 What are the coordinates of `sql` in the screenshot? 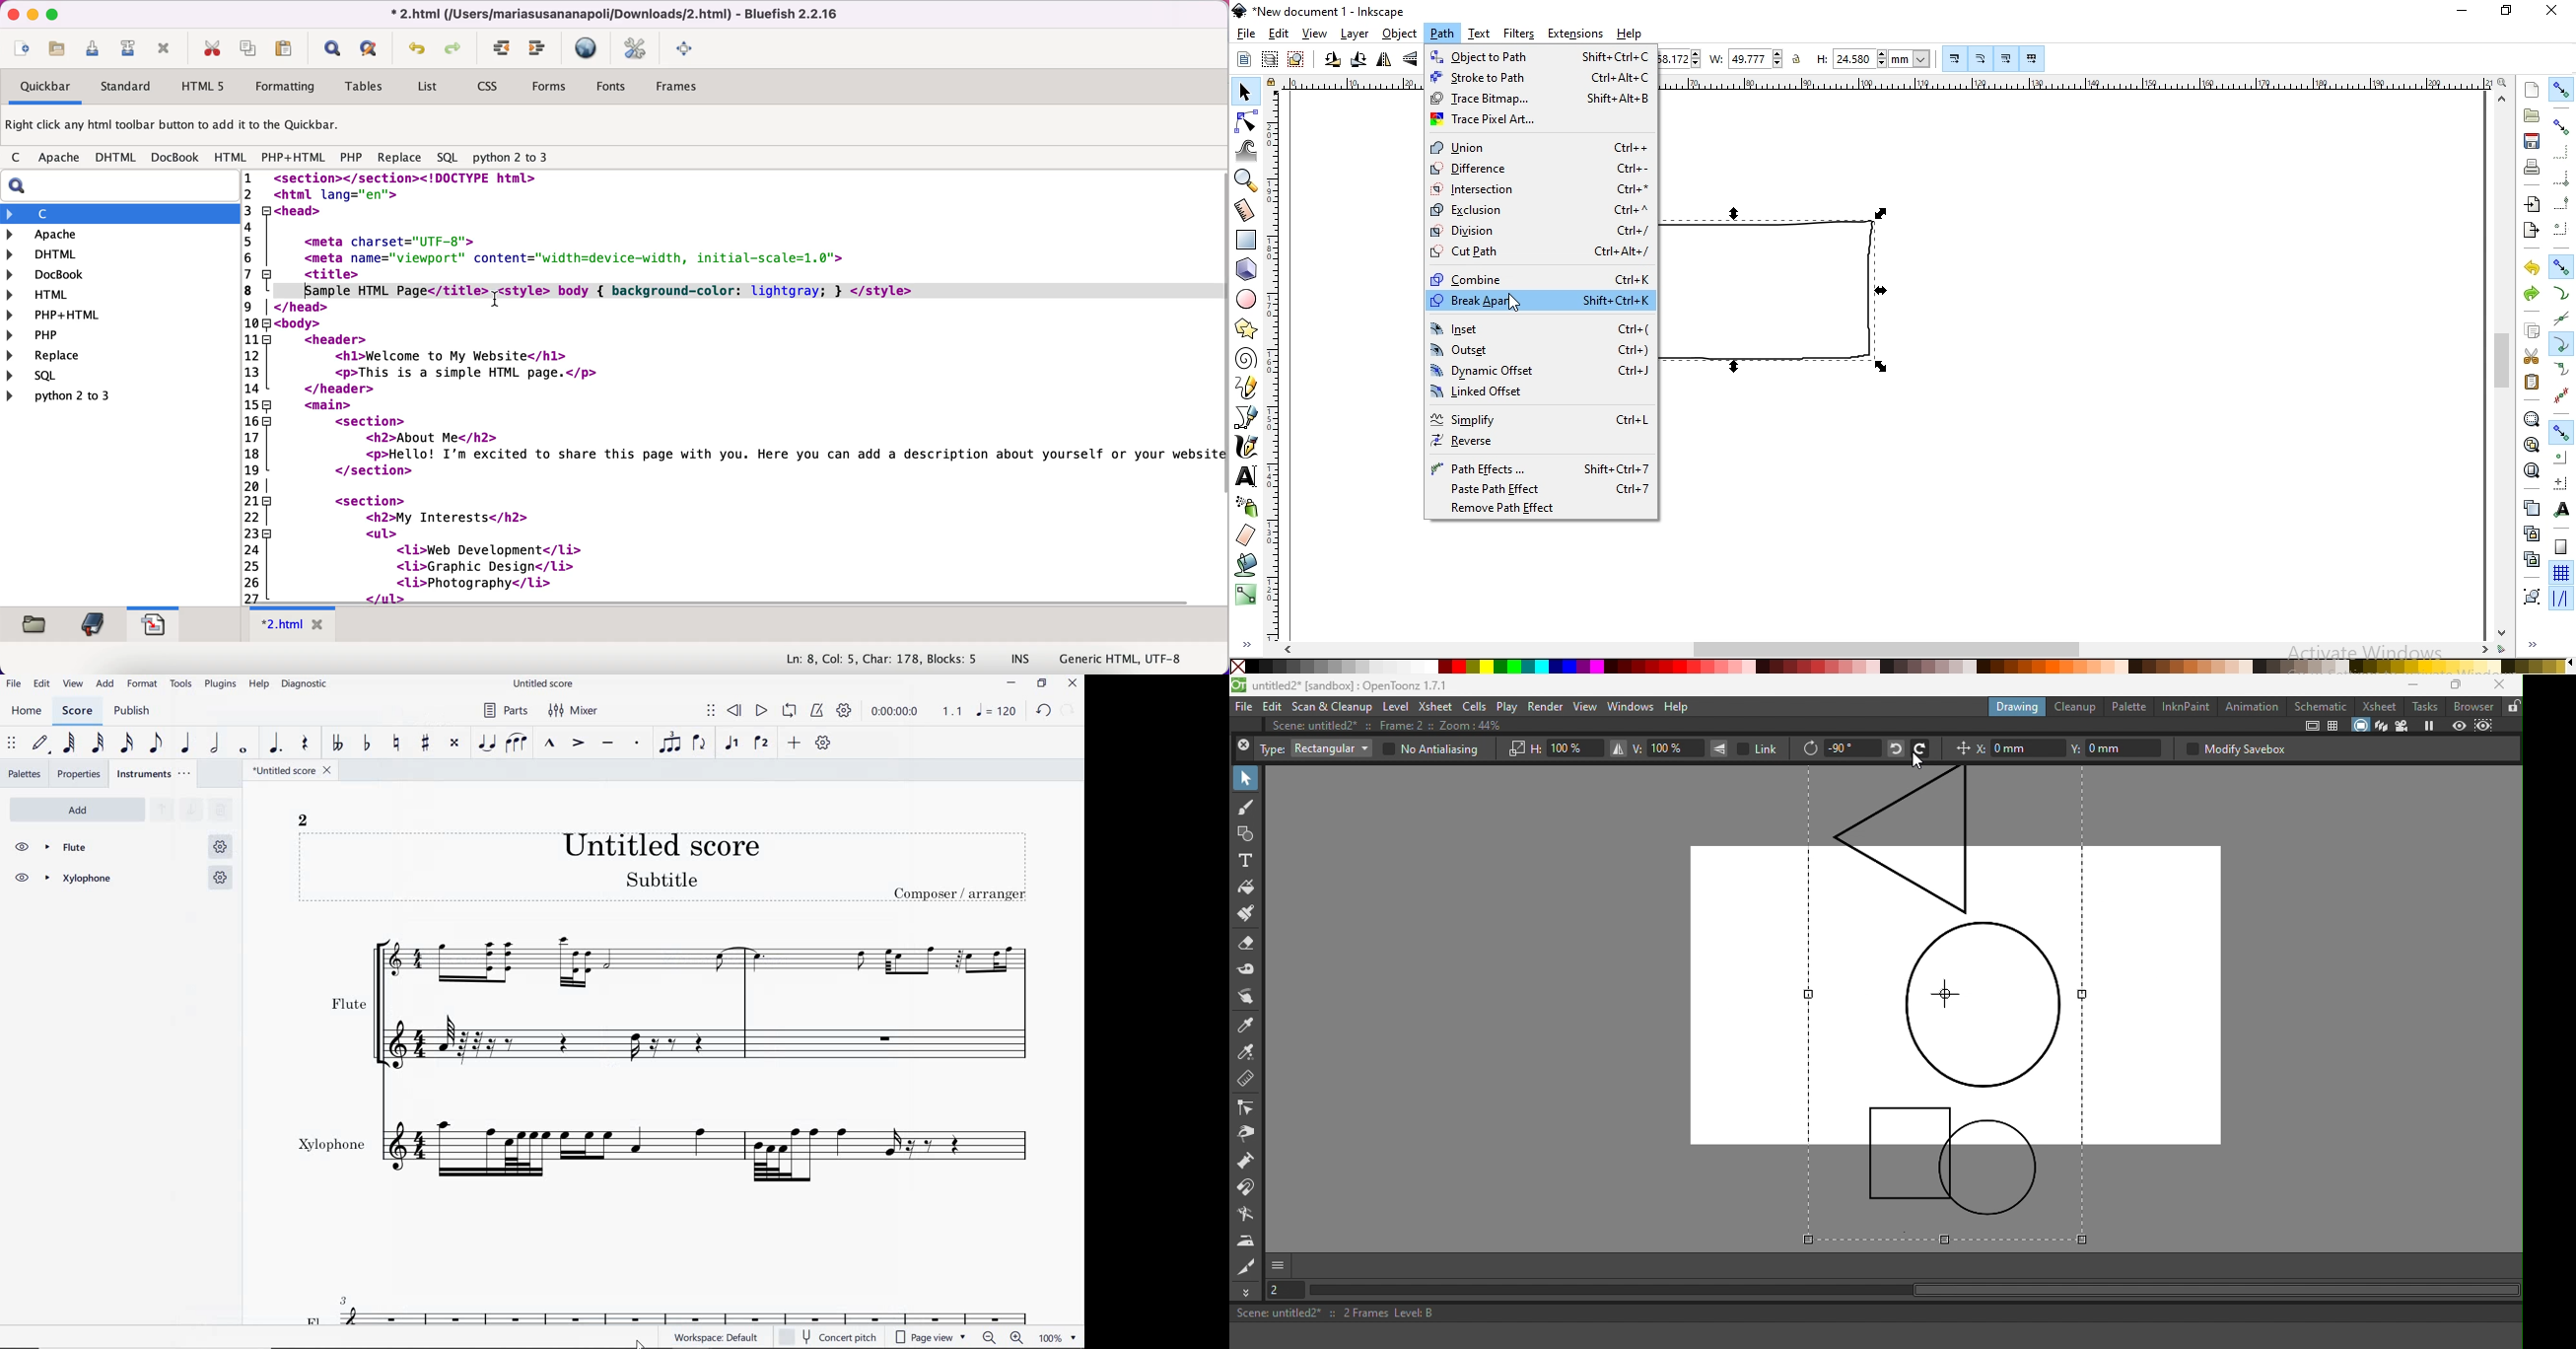 It's located at (75, 375).